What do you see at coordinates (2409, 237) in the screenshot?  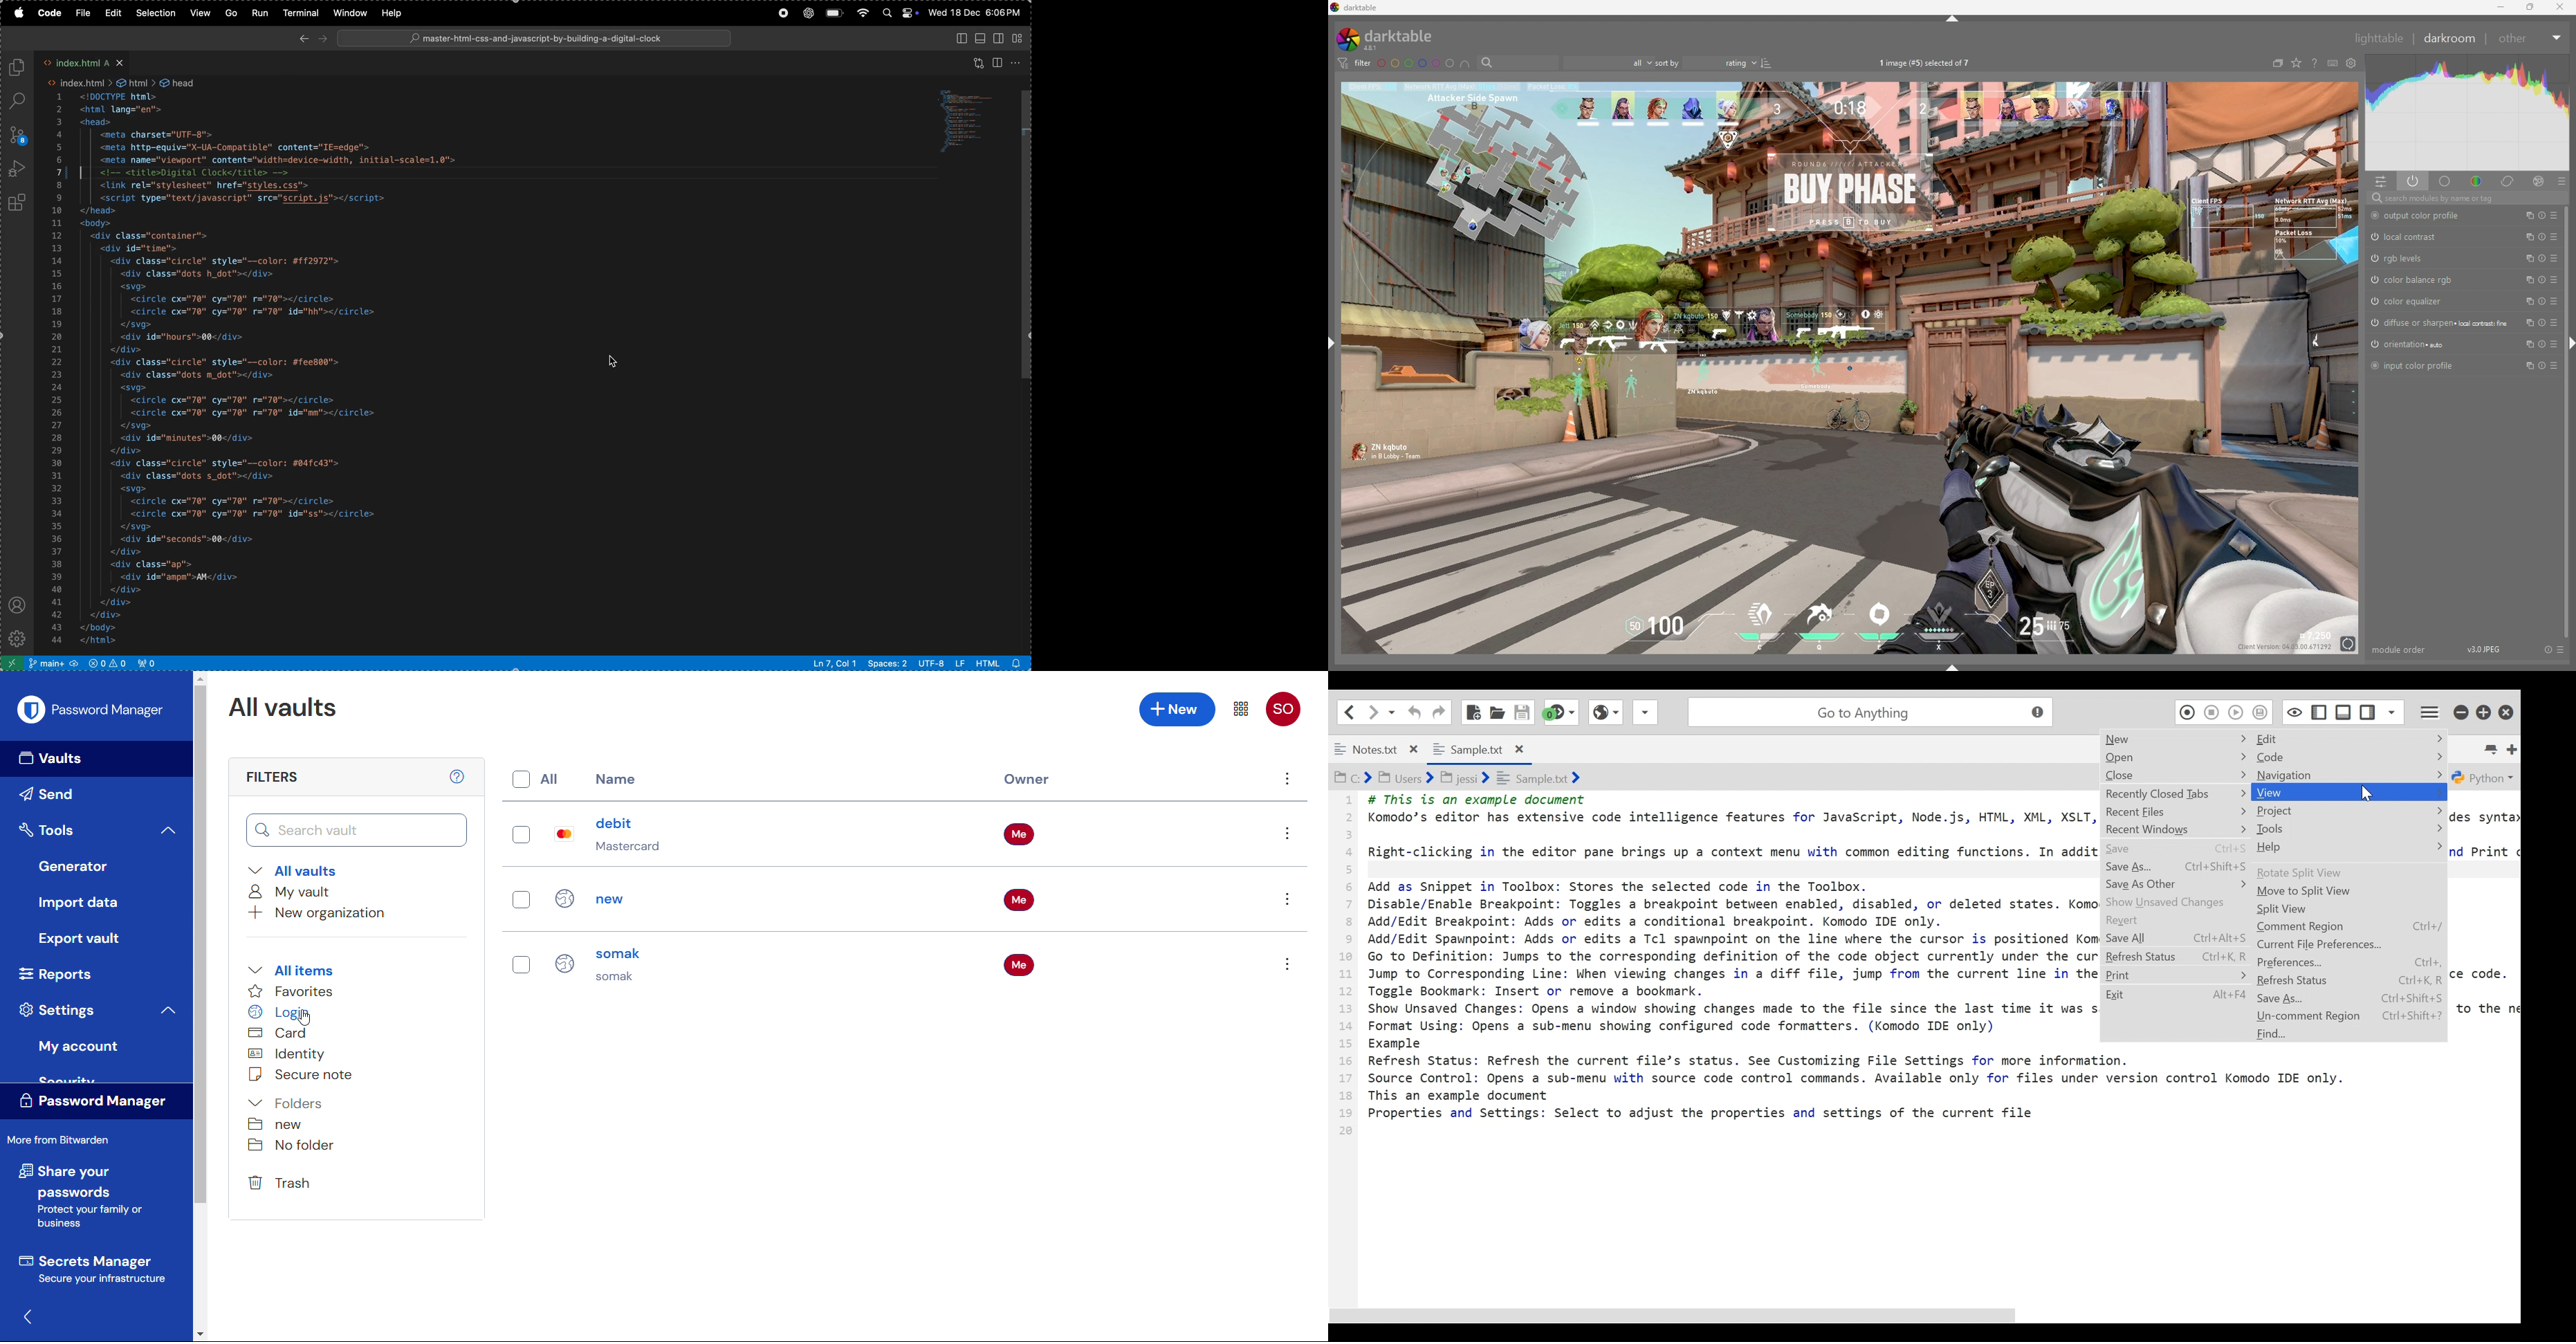 I see `local contrast` at bounding box center [2409, 237].